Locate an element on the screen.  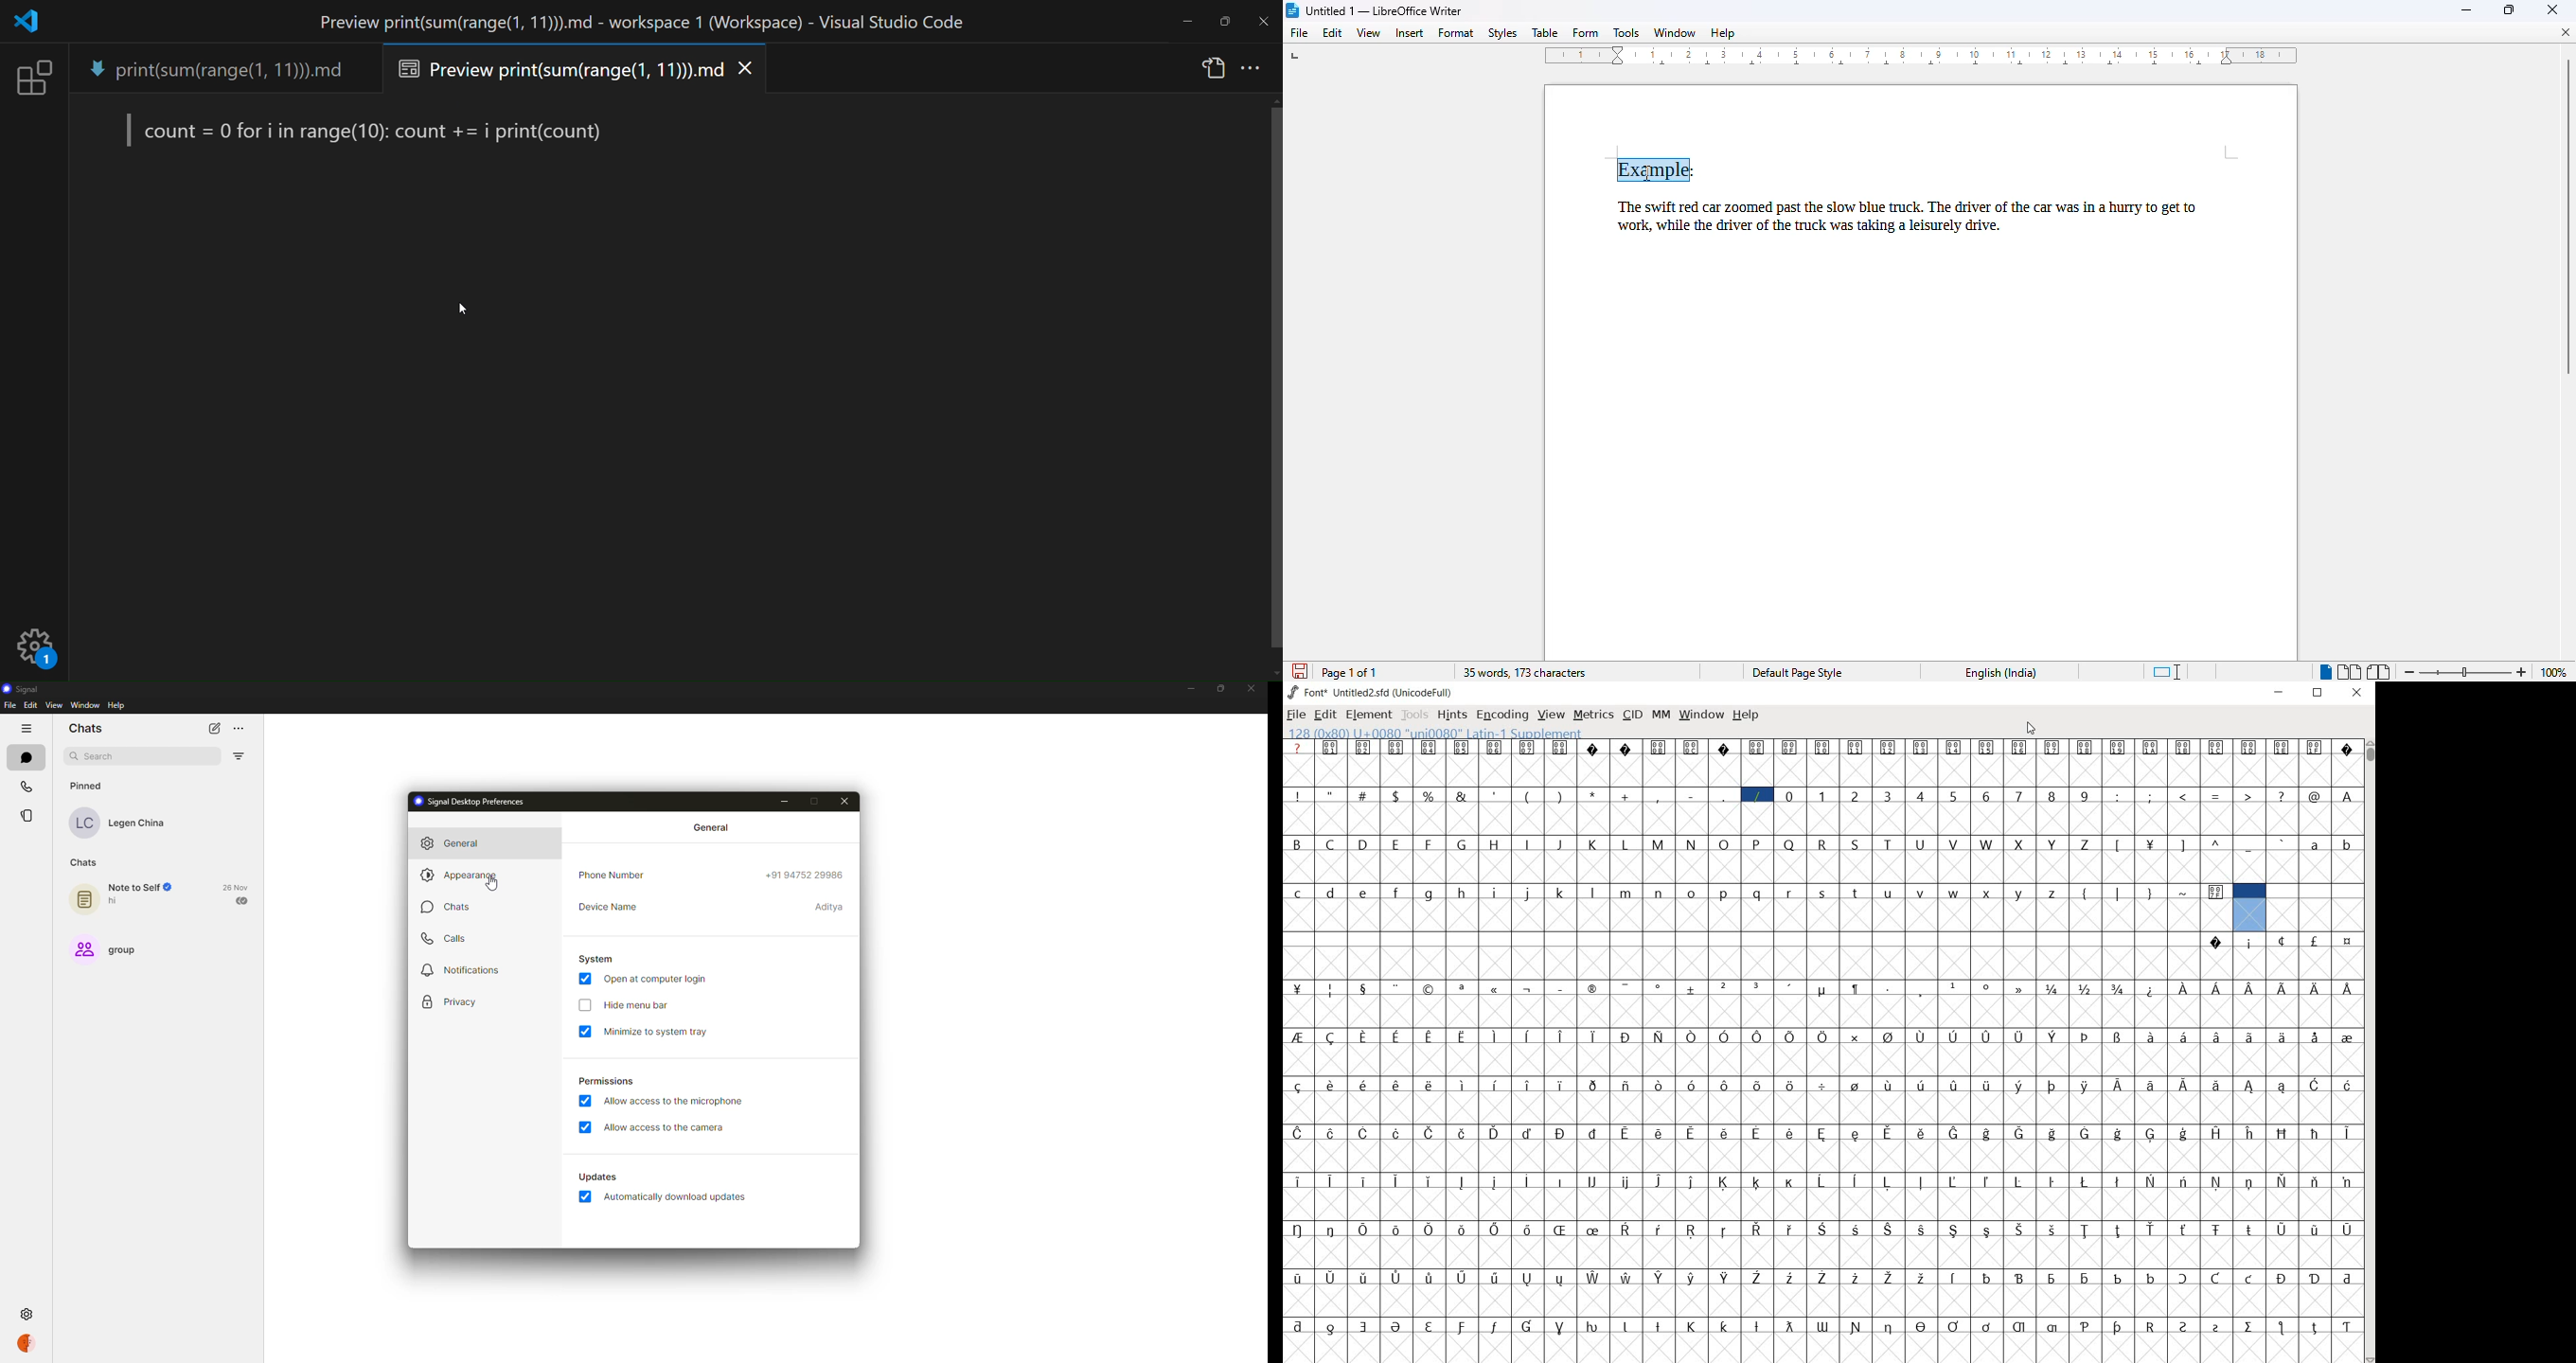
x is located at coordinates (1988, 892).